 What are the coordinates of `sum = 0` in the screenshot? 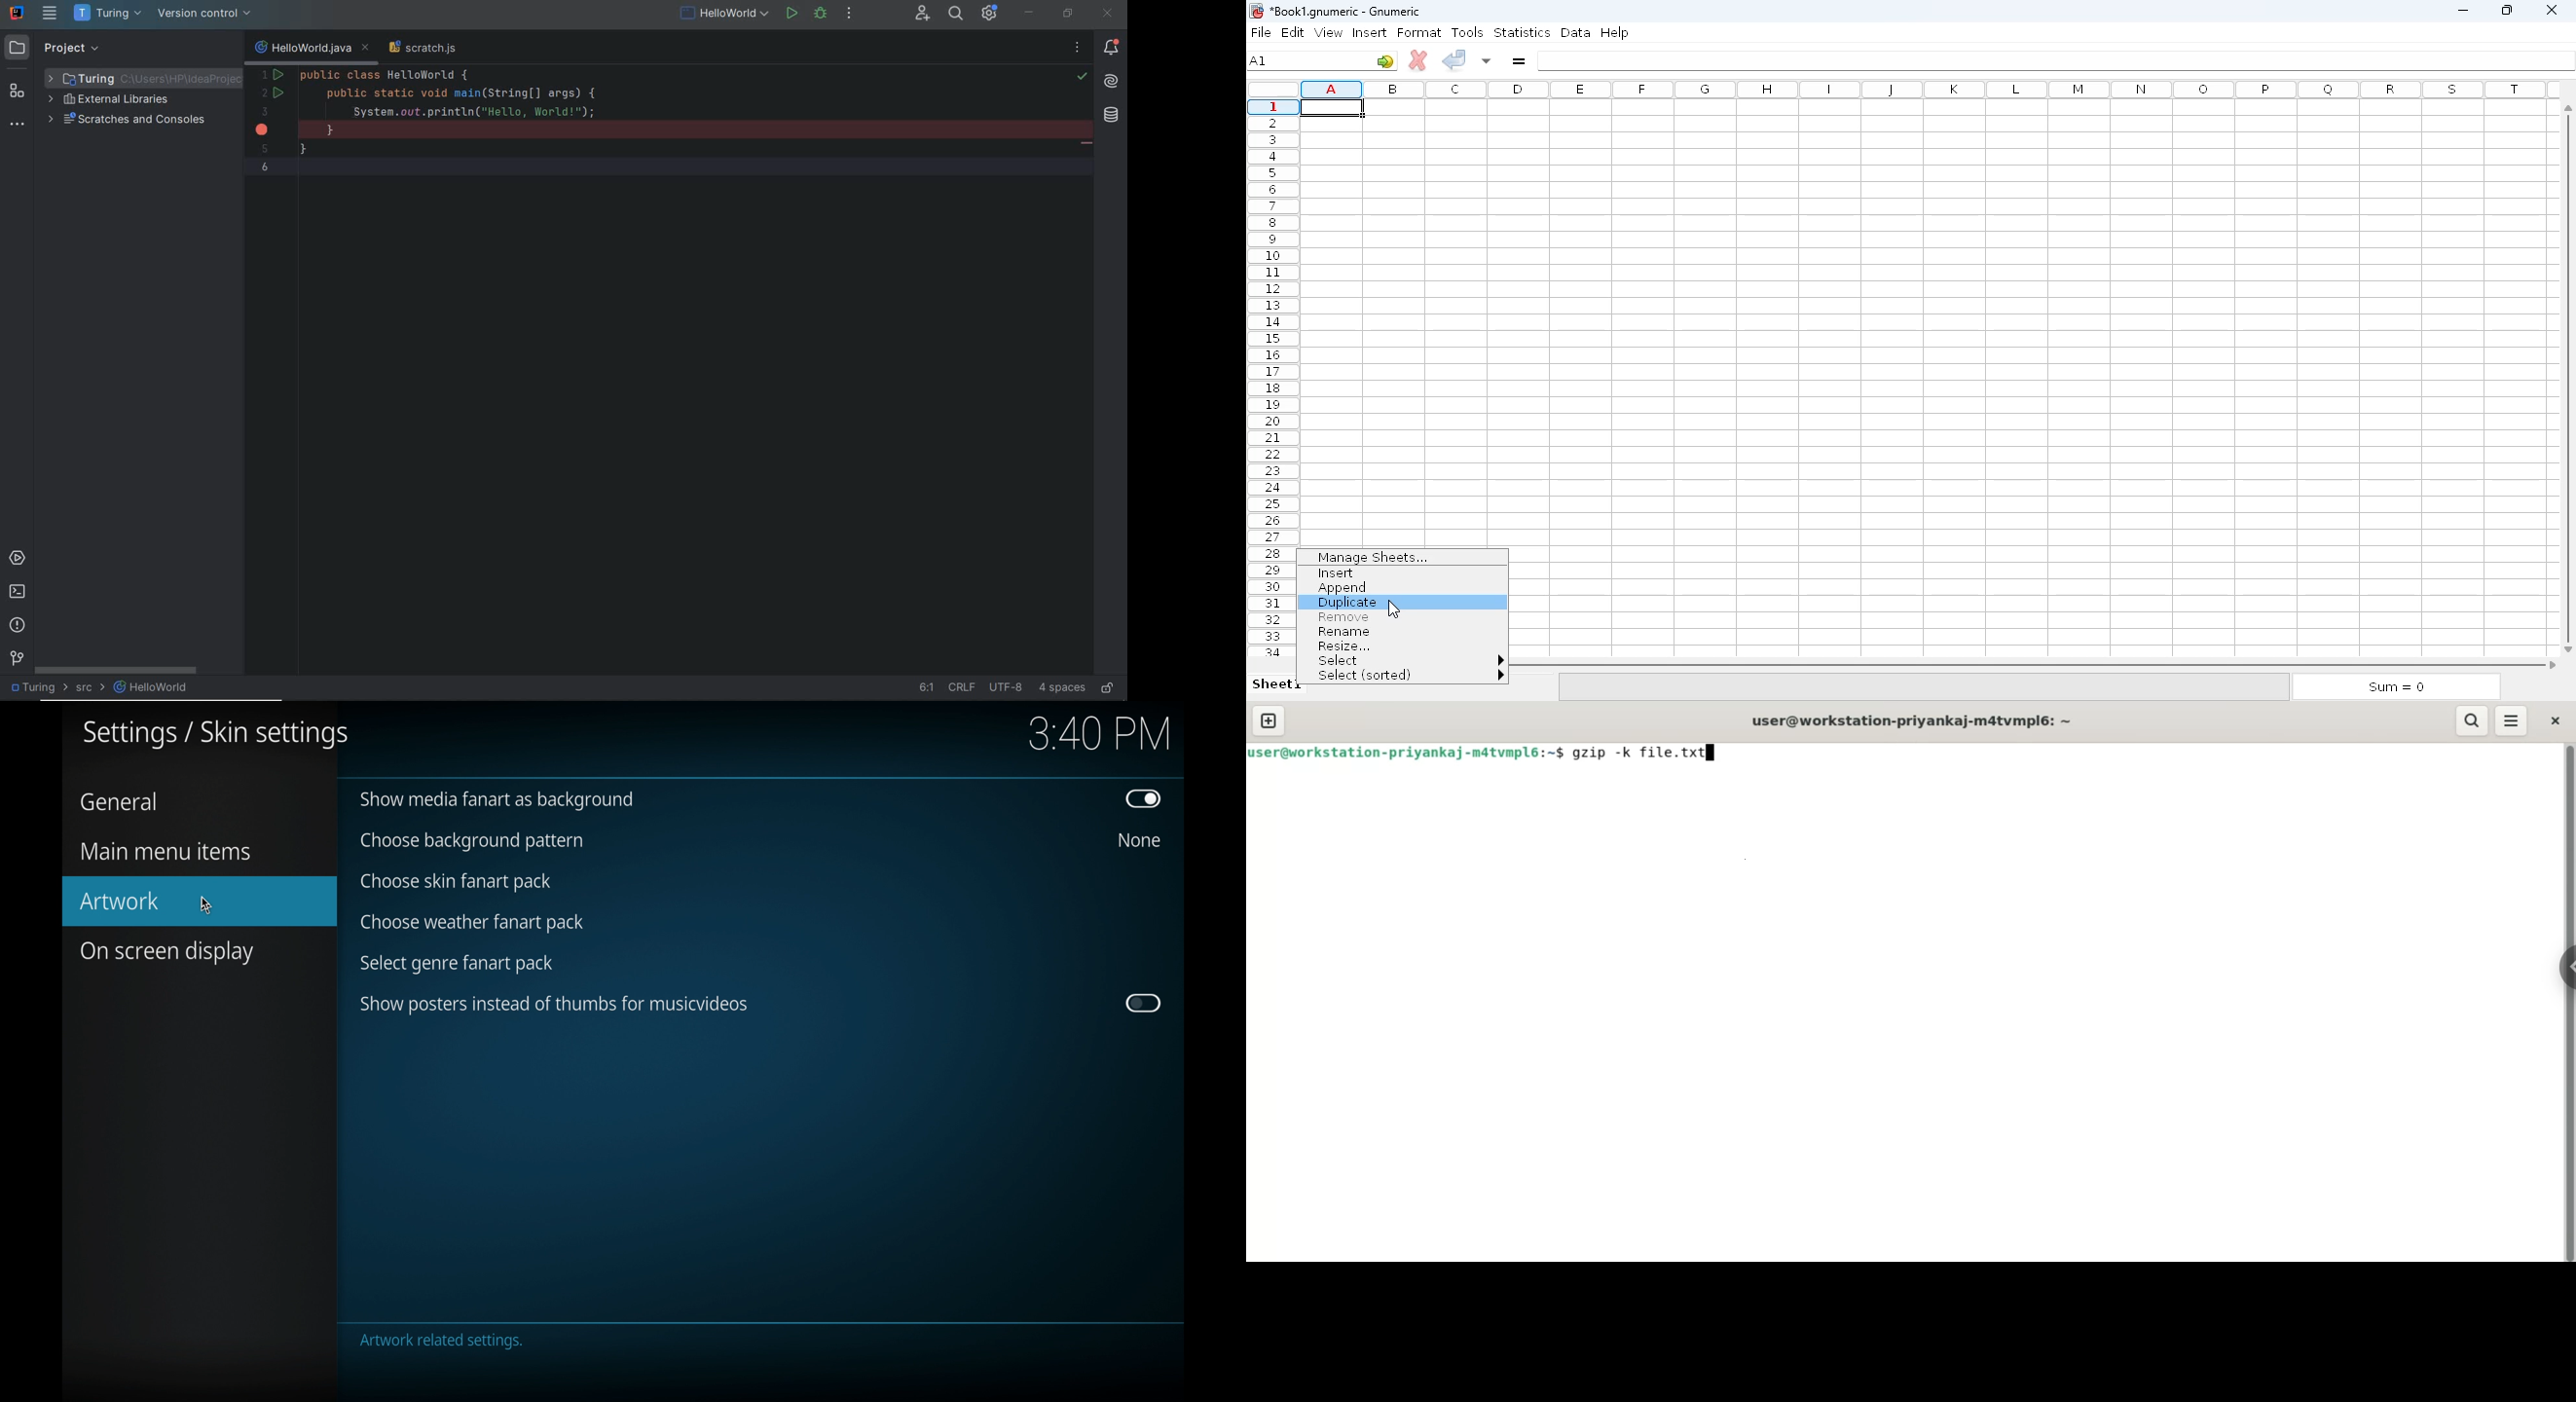 It's located at (2396, 687).